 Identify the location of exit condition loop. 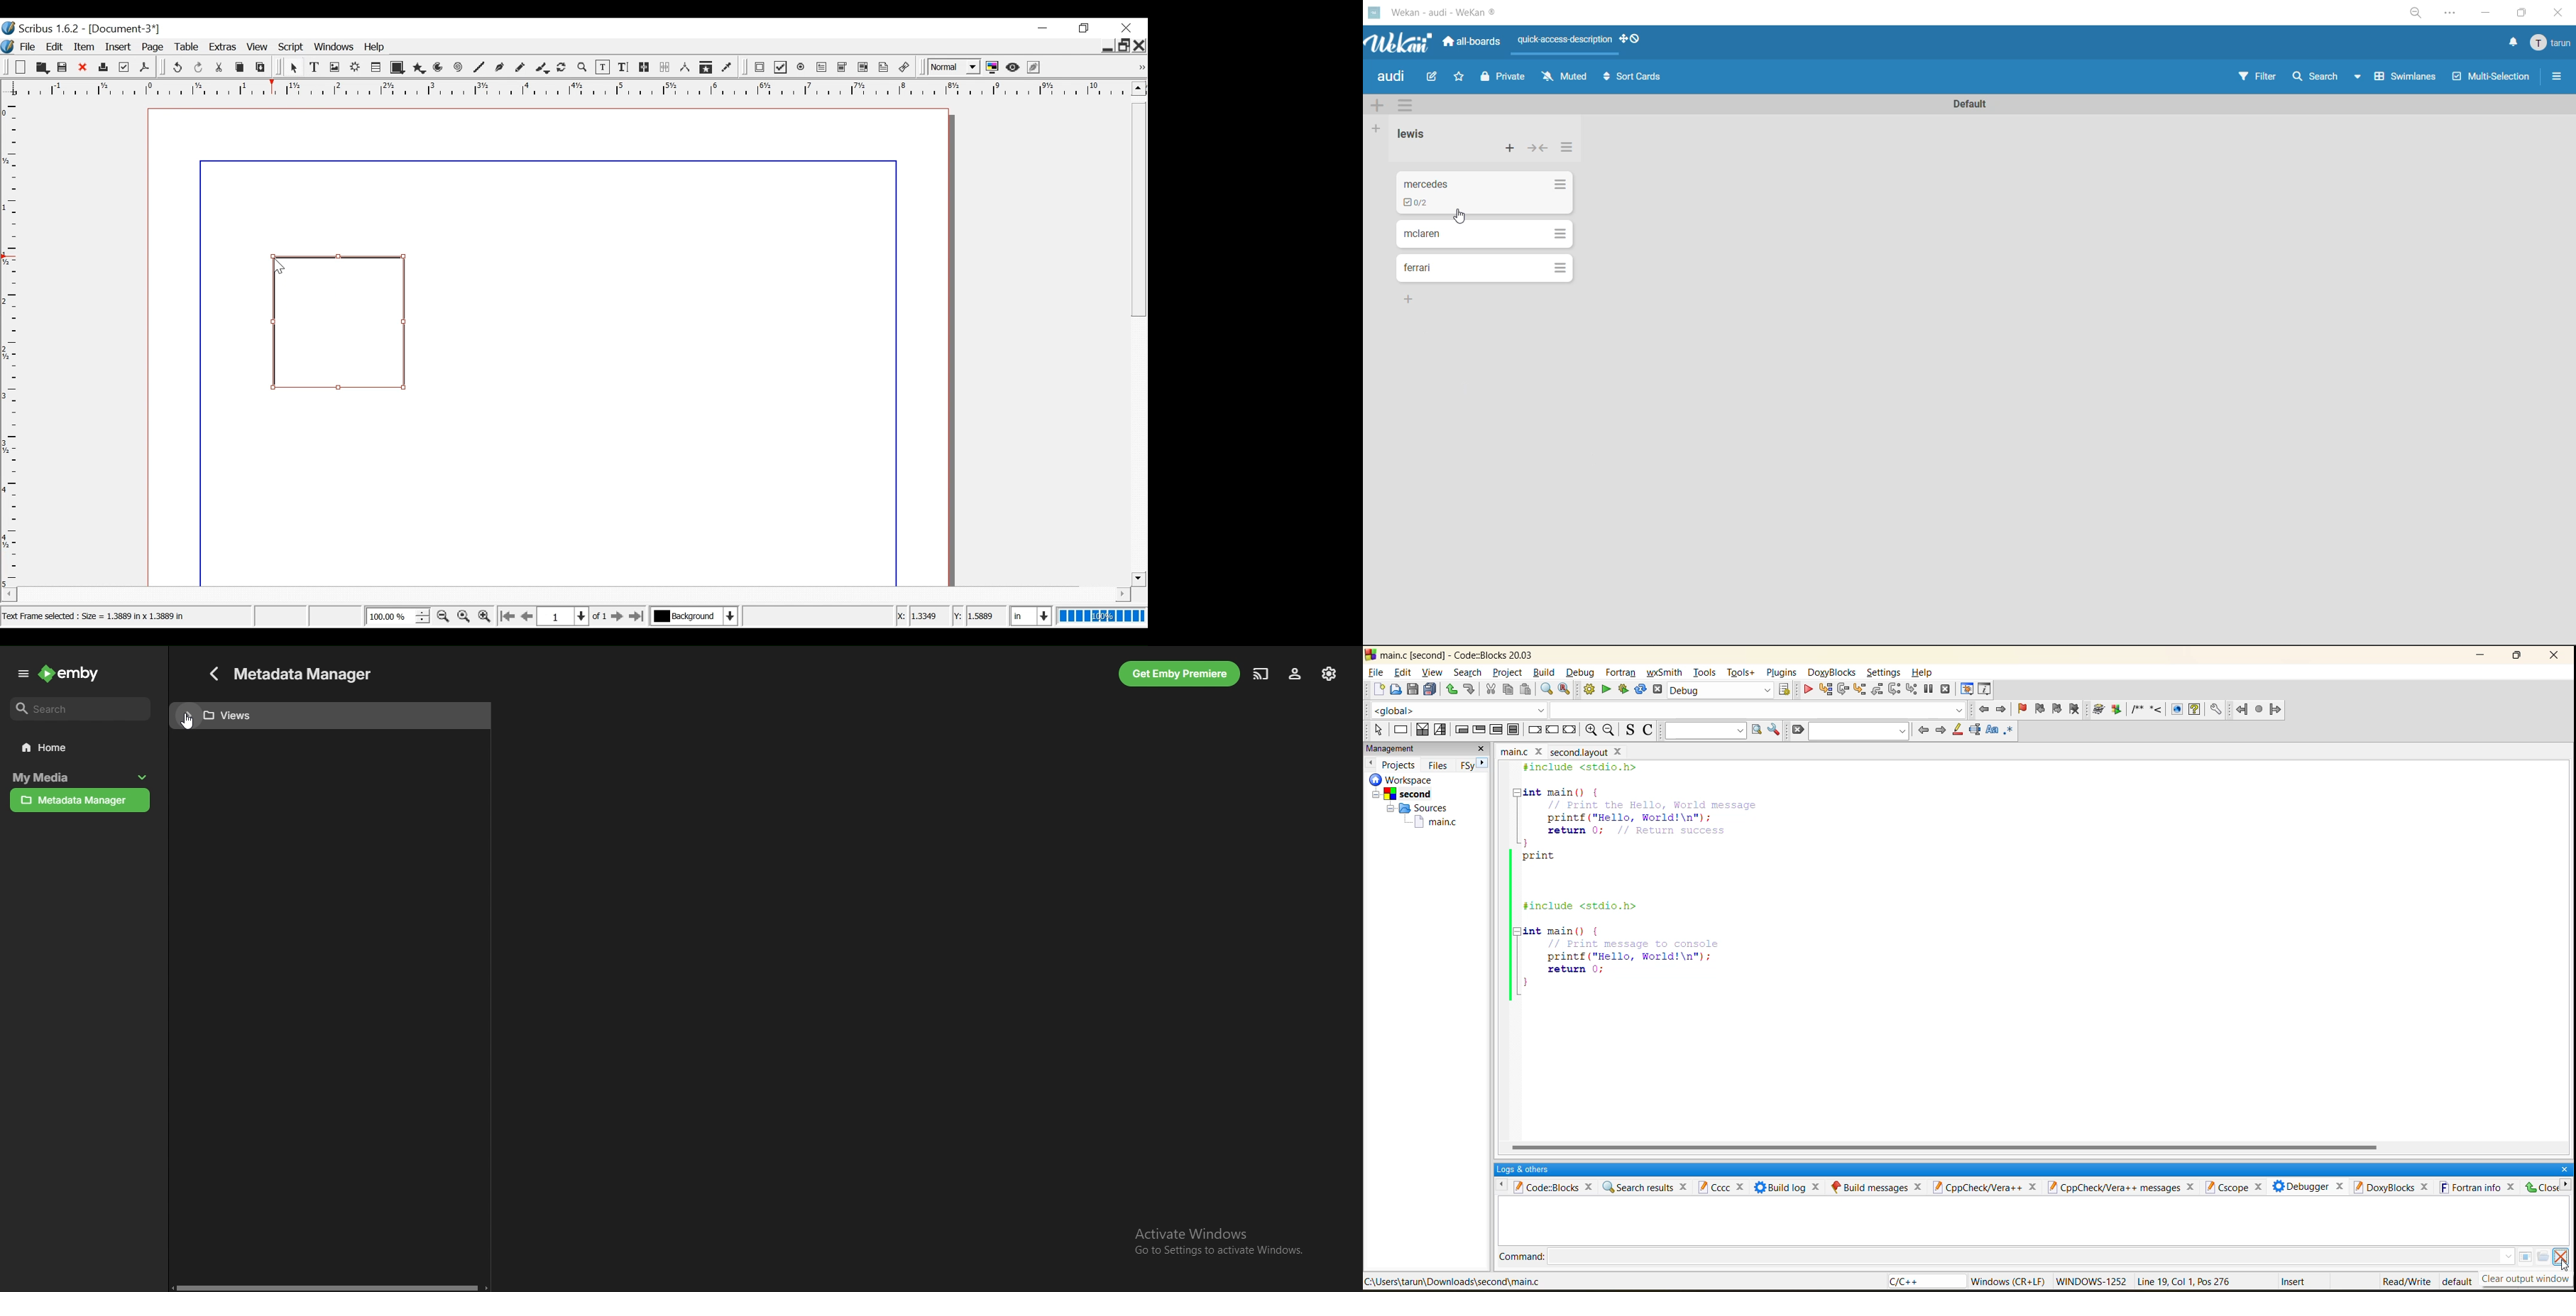
(1477, 730).